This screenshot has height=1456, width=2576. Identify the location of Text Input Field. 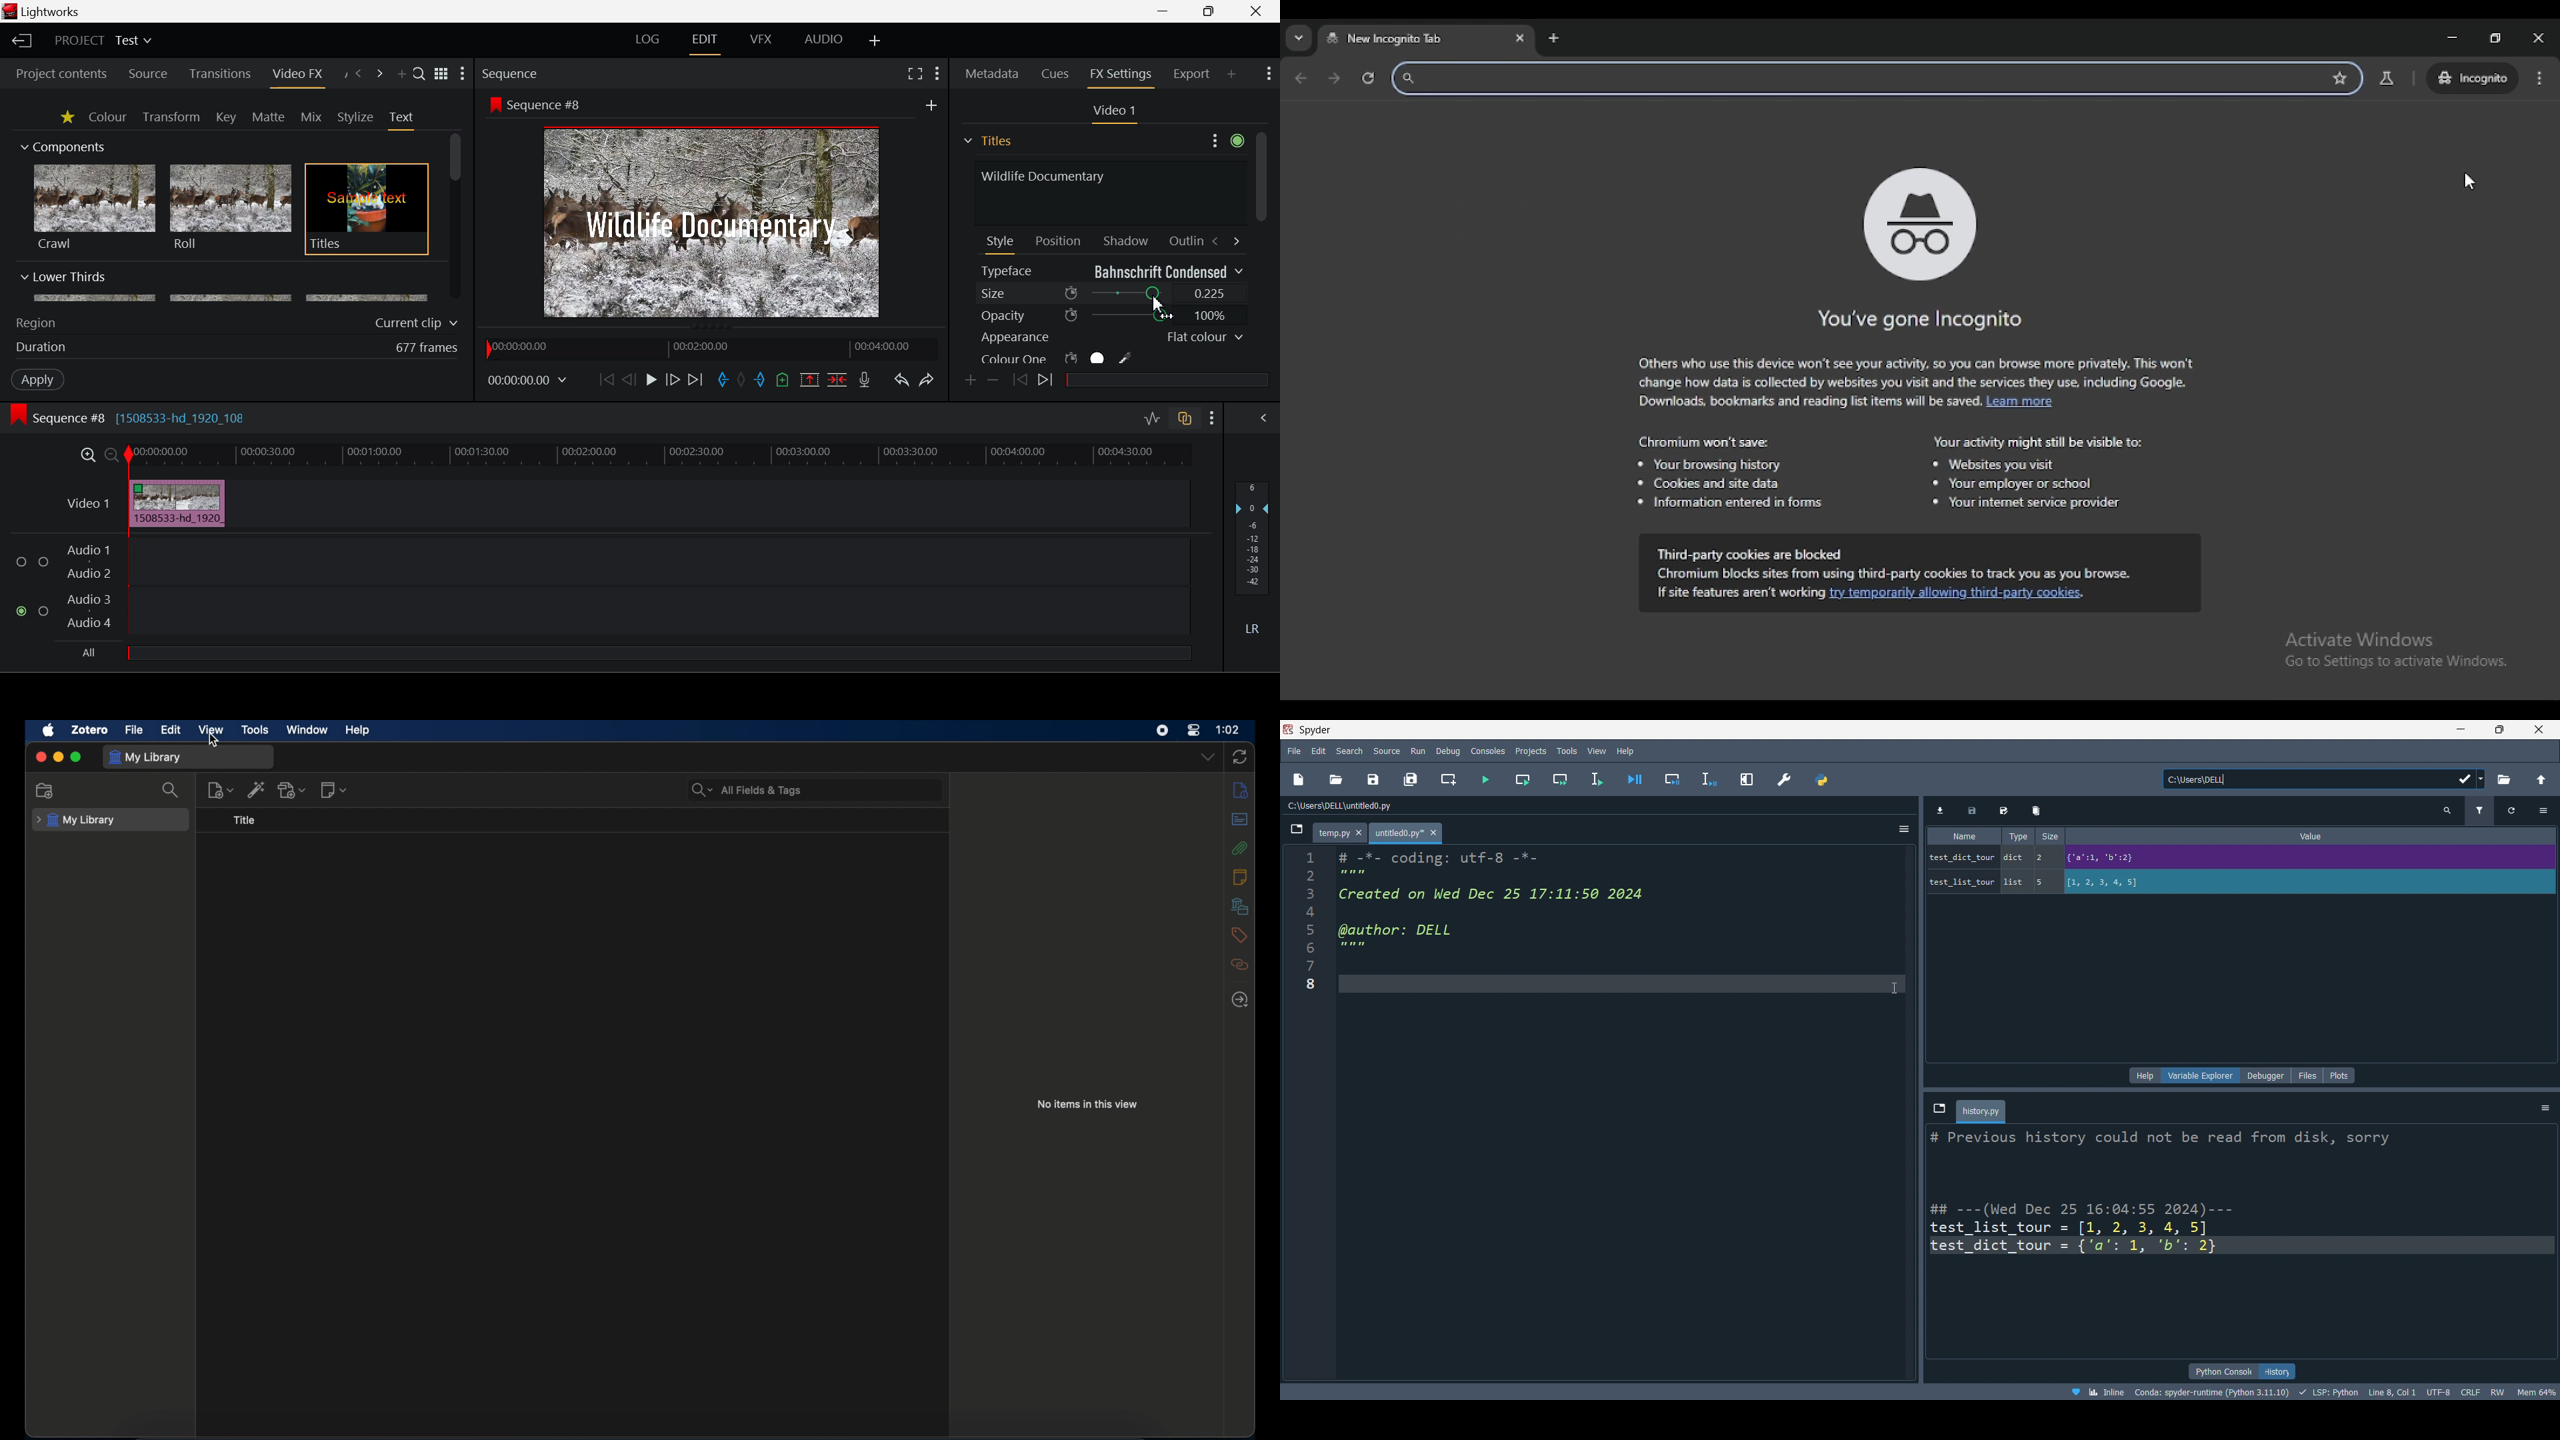
(1107, 191).